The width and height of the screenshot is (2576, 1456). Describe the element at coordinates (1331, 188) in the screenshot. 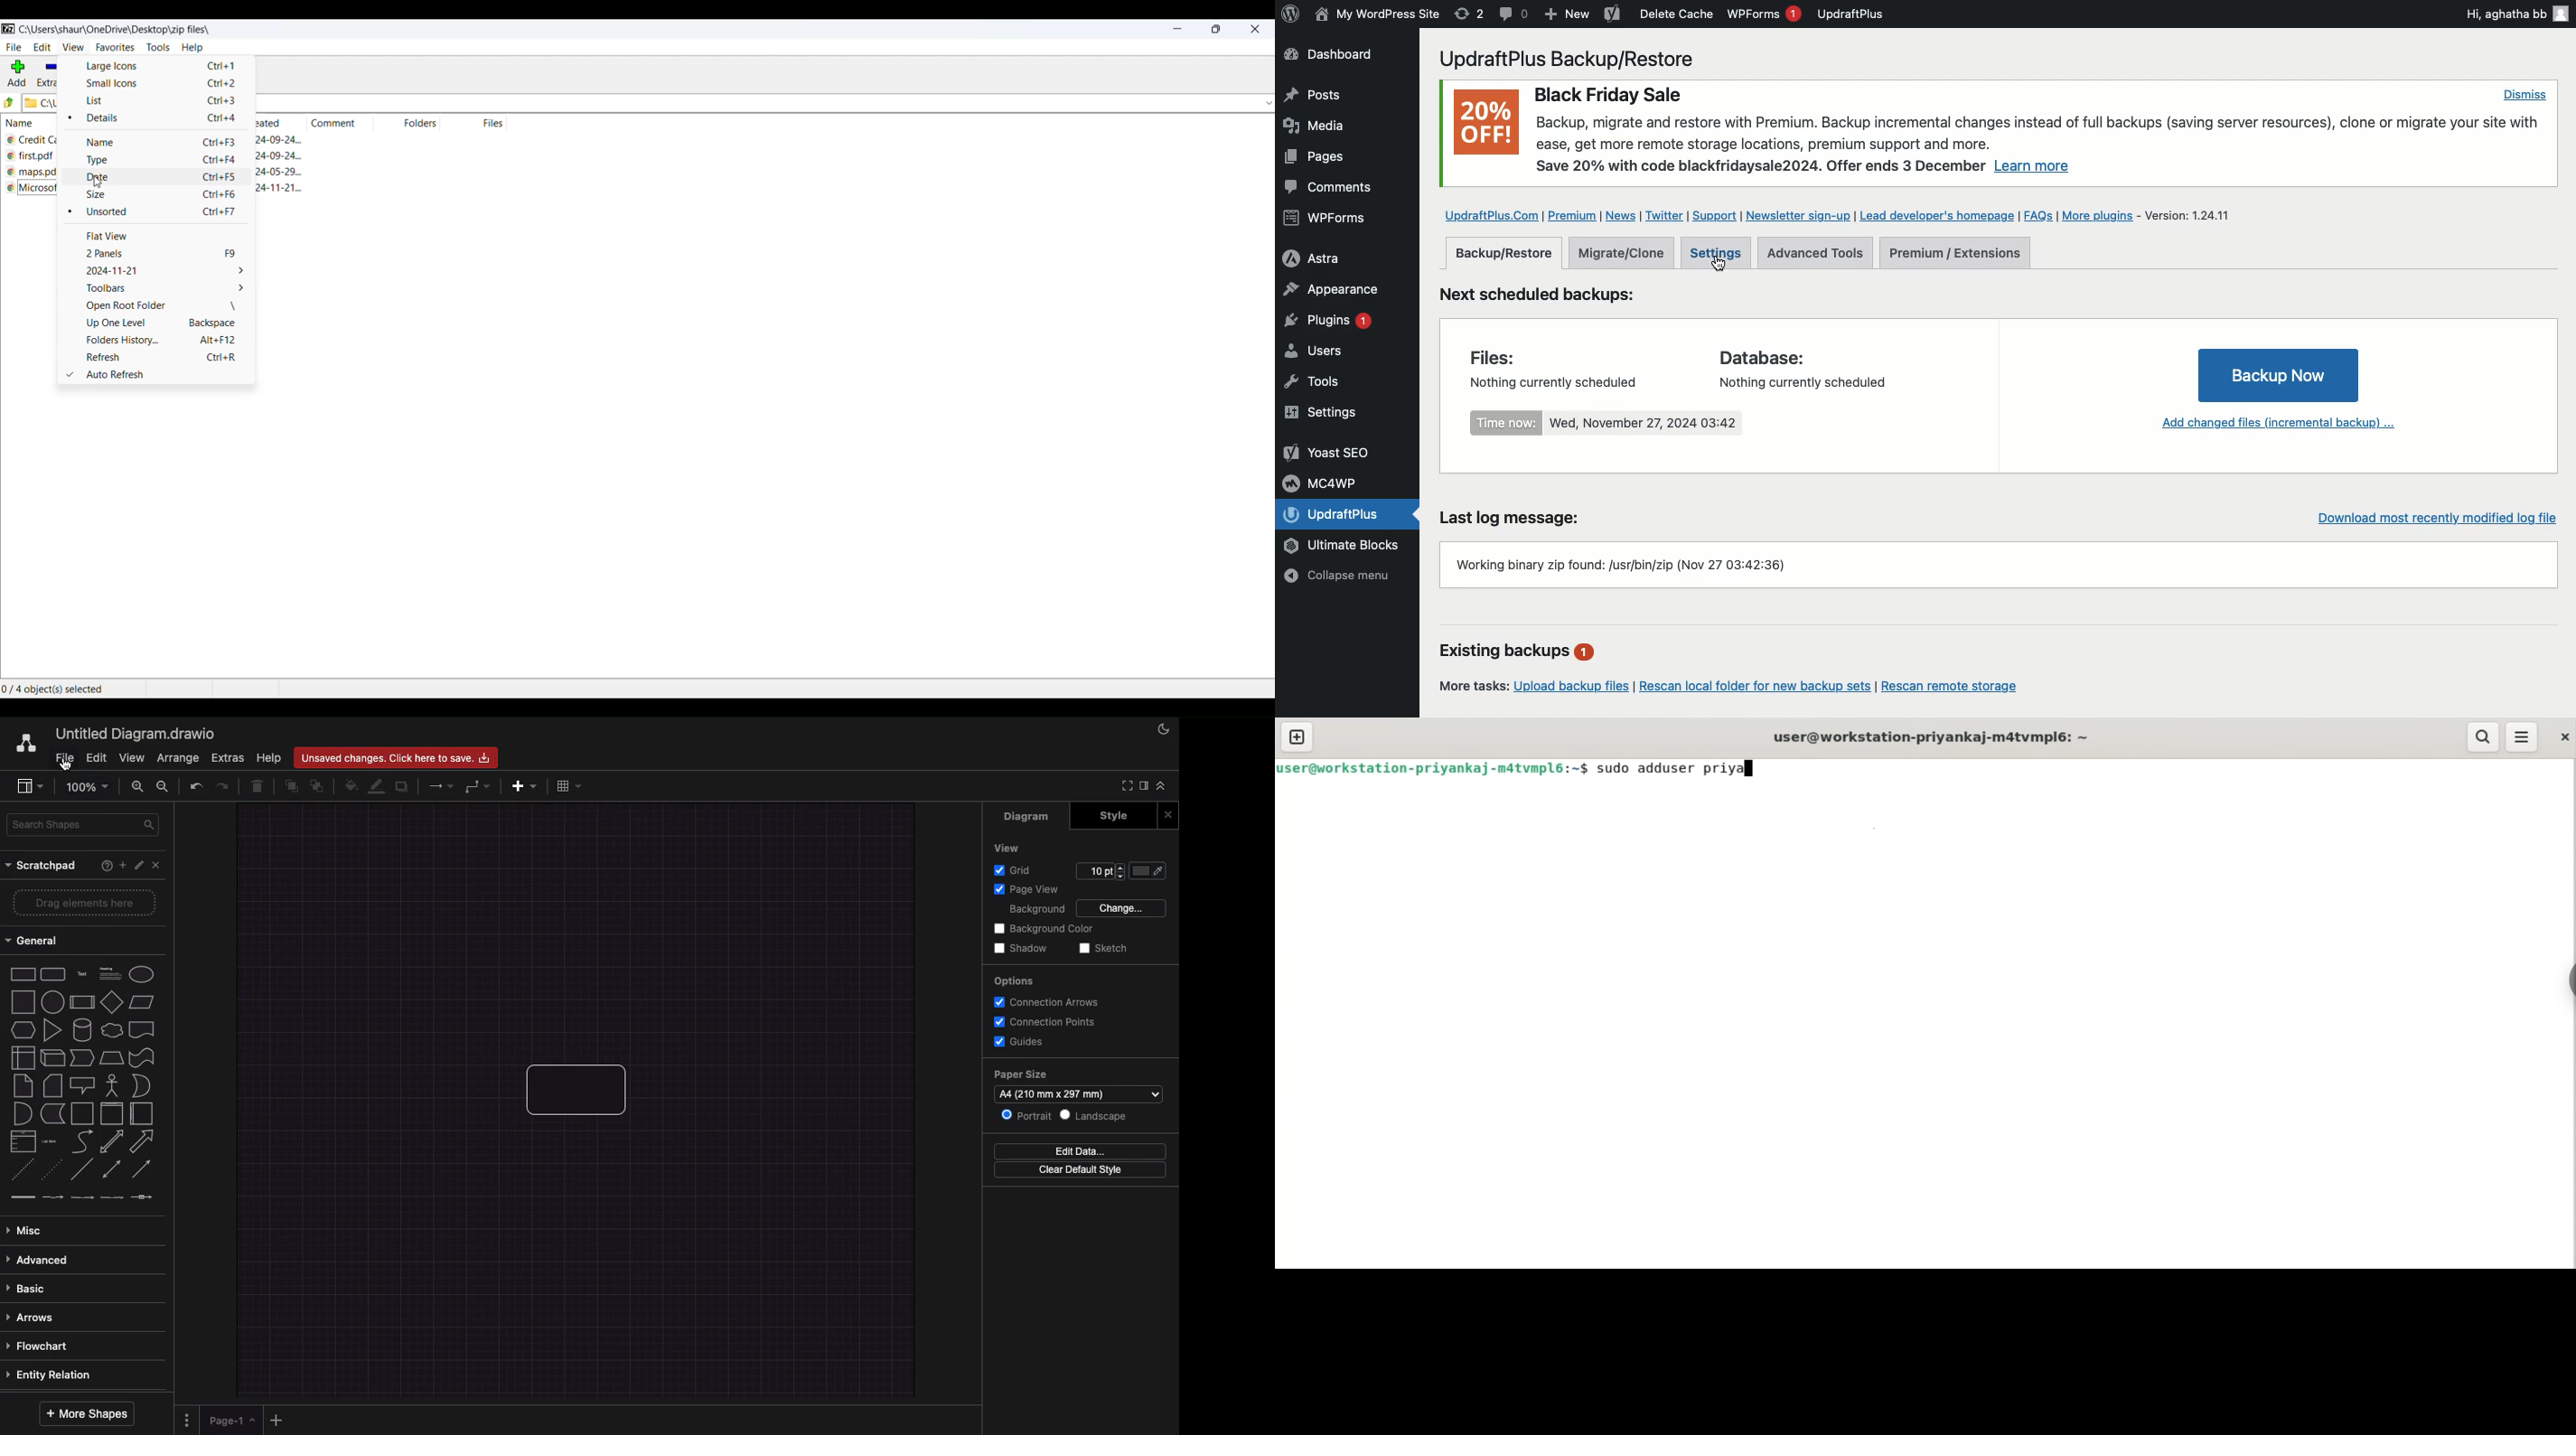

I see `Comments` at that location.